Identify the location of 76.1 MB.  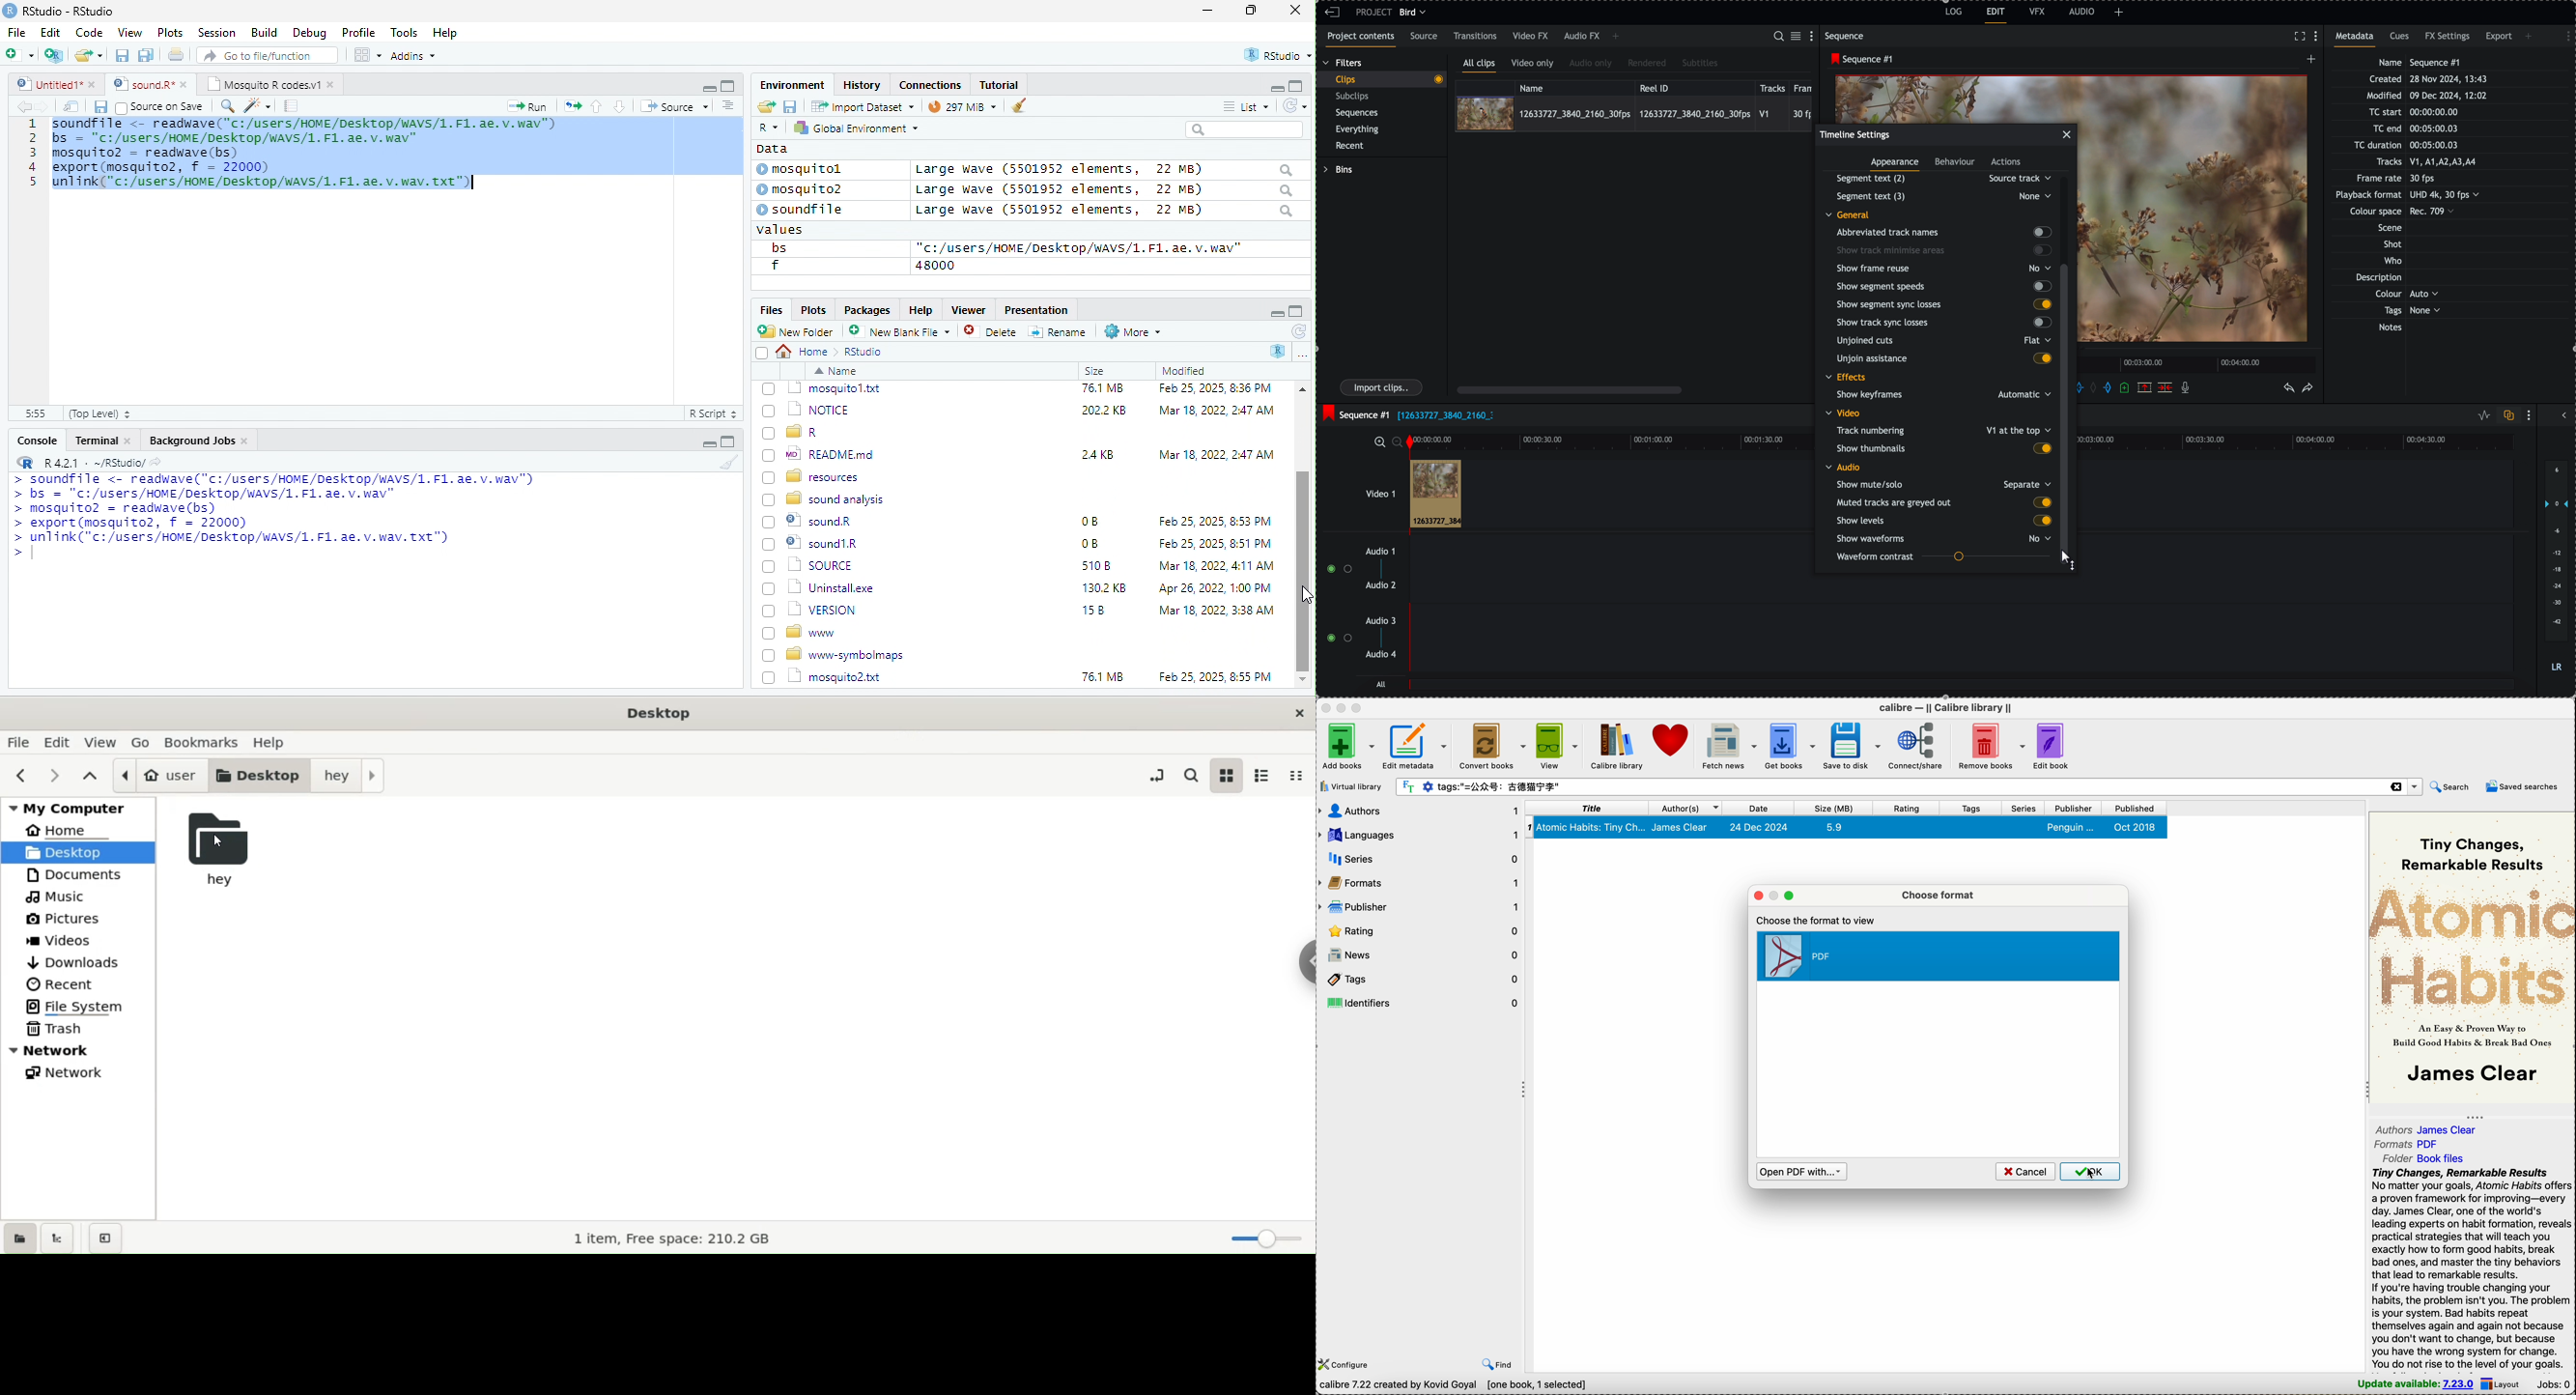
(1102, 501).